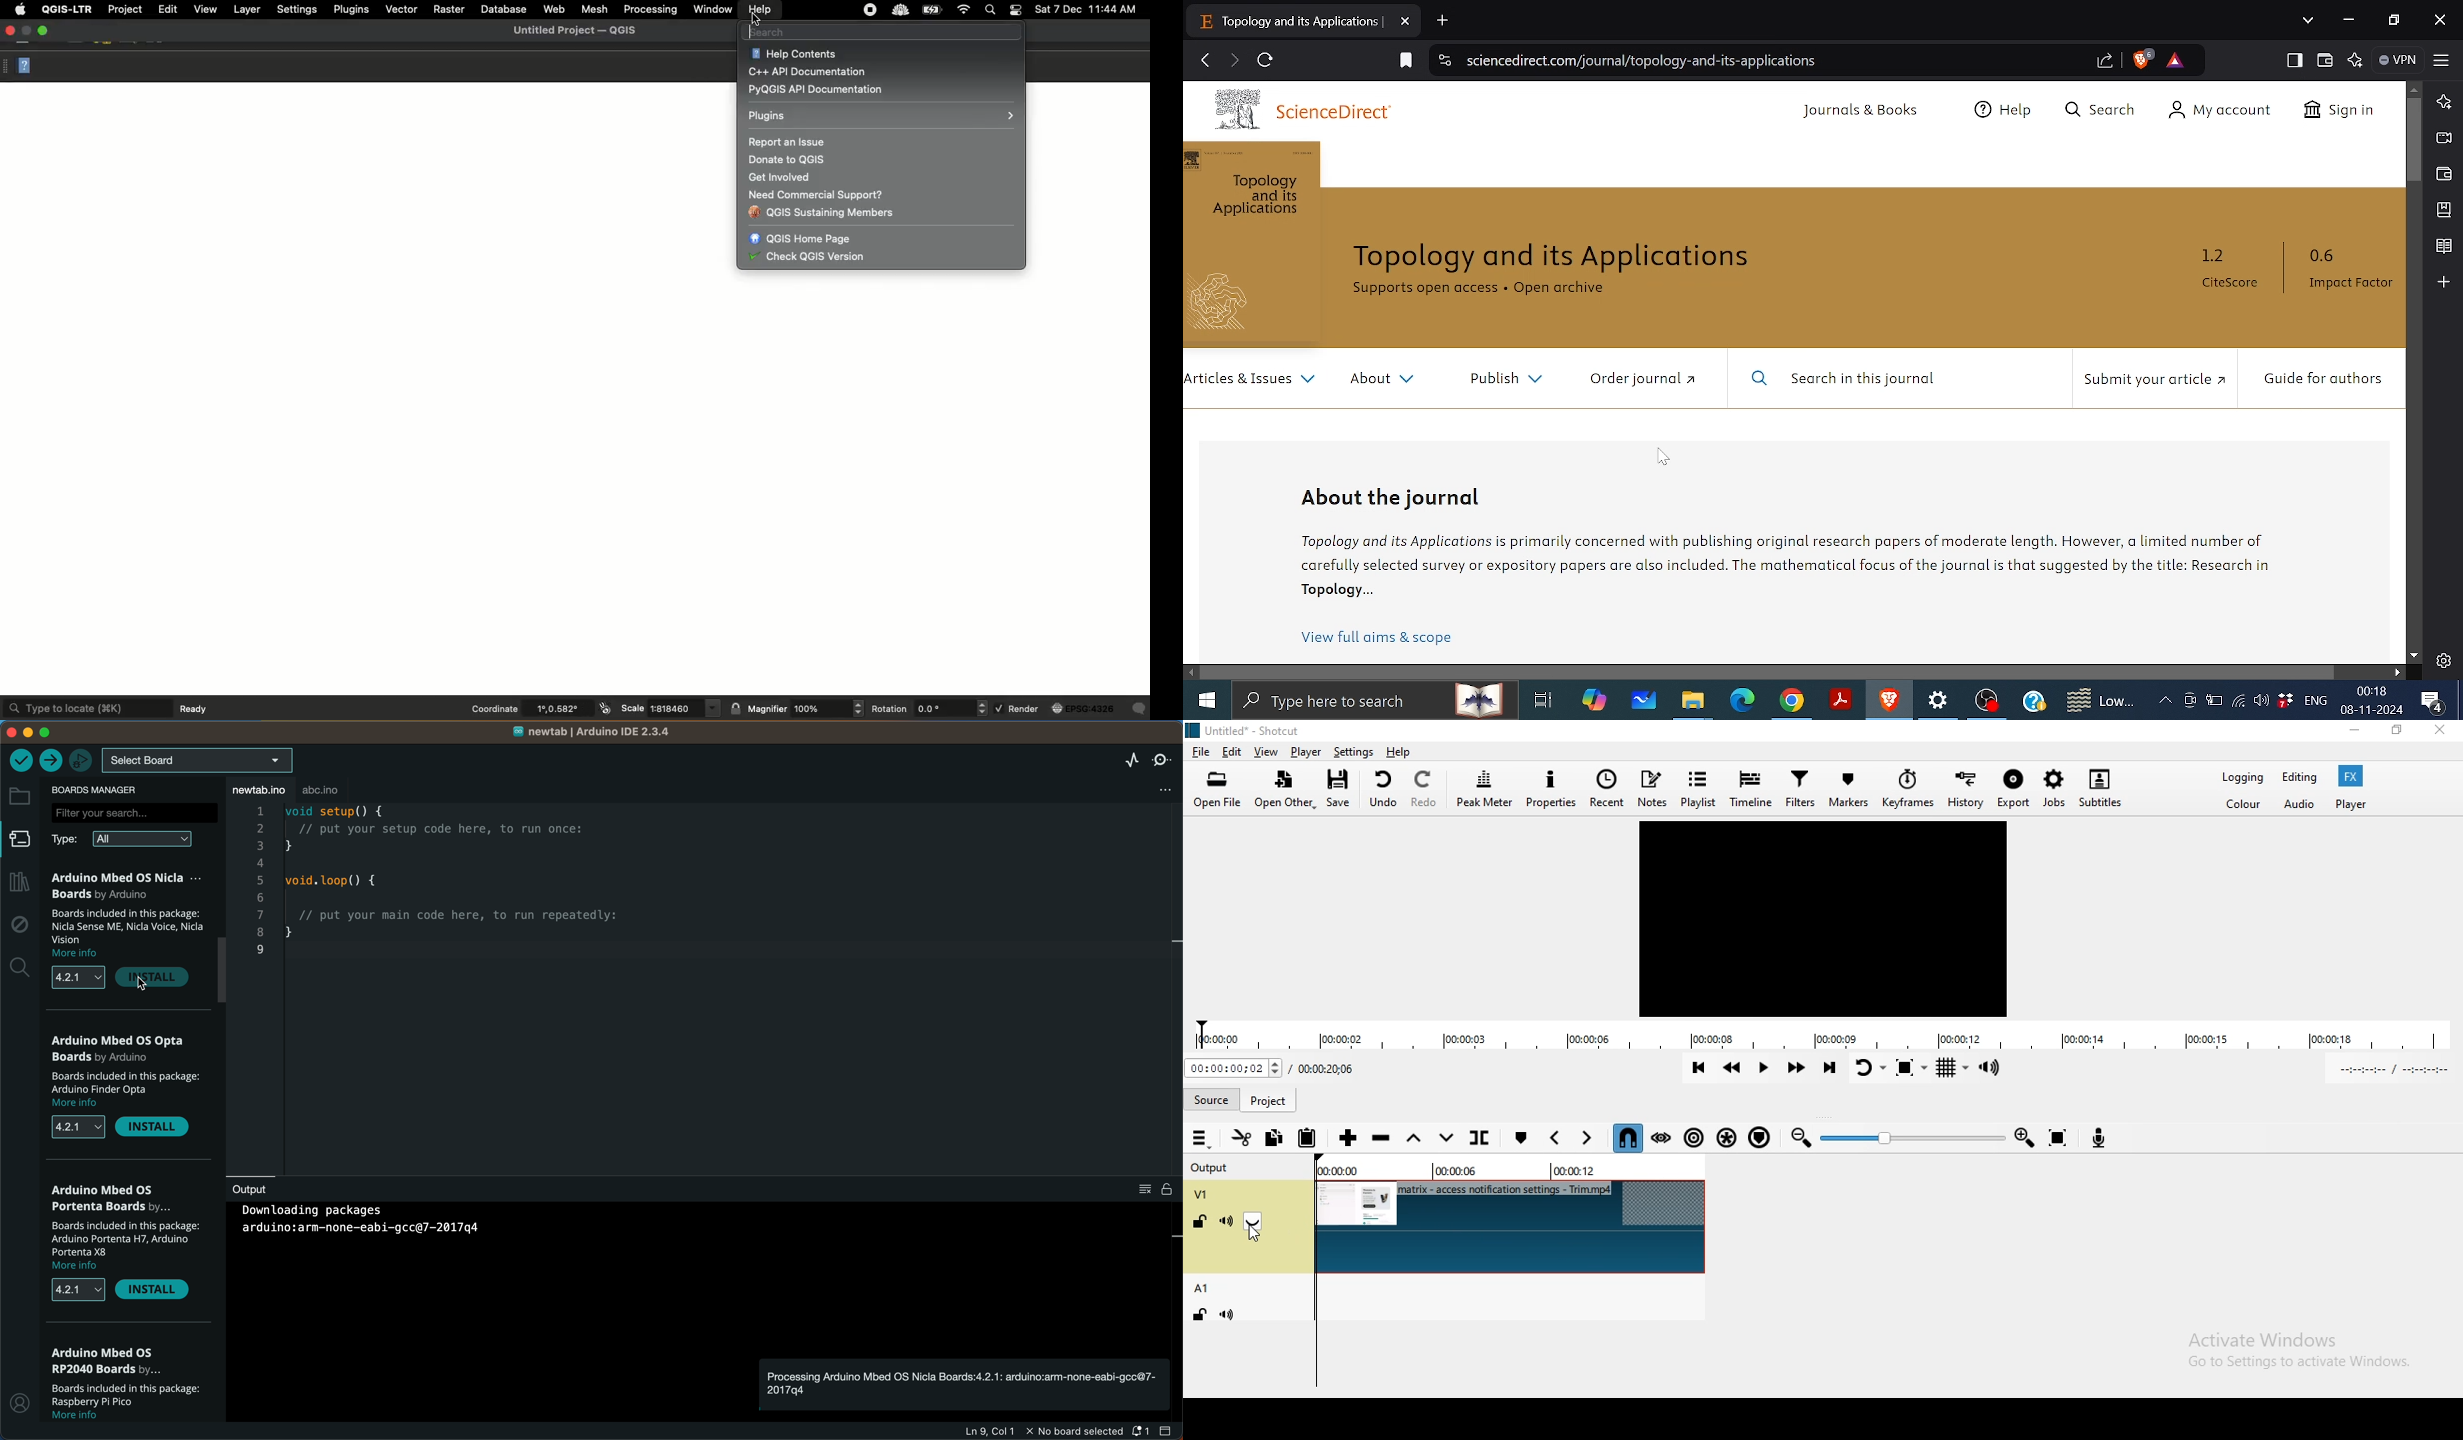  What do you see at coordinates (1234, 752) in the screenshot?
I see `Edit` at bounding box center [1234, 752].